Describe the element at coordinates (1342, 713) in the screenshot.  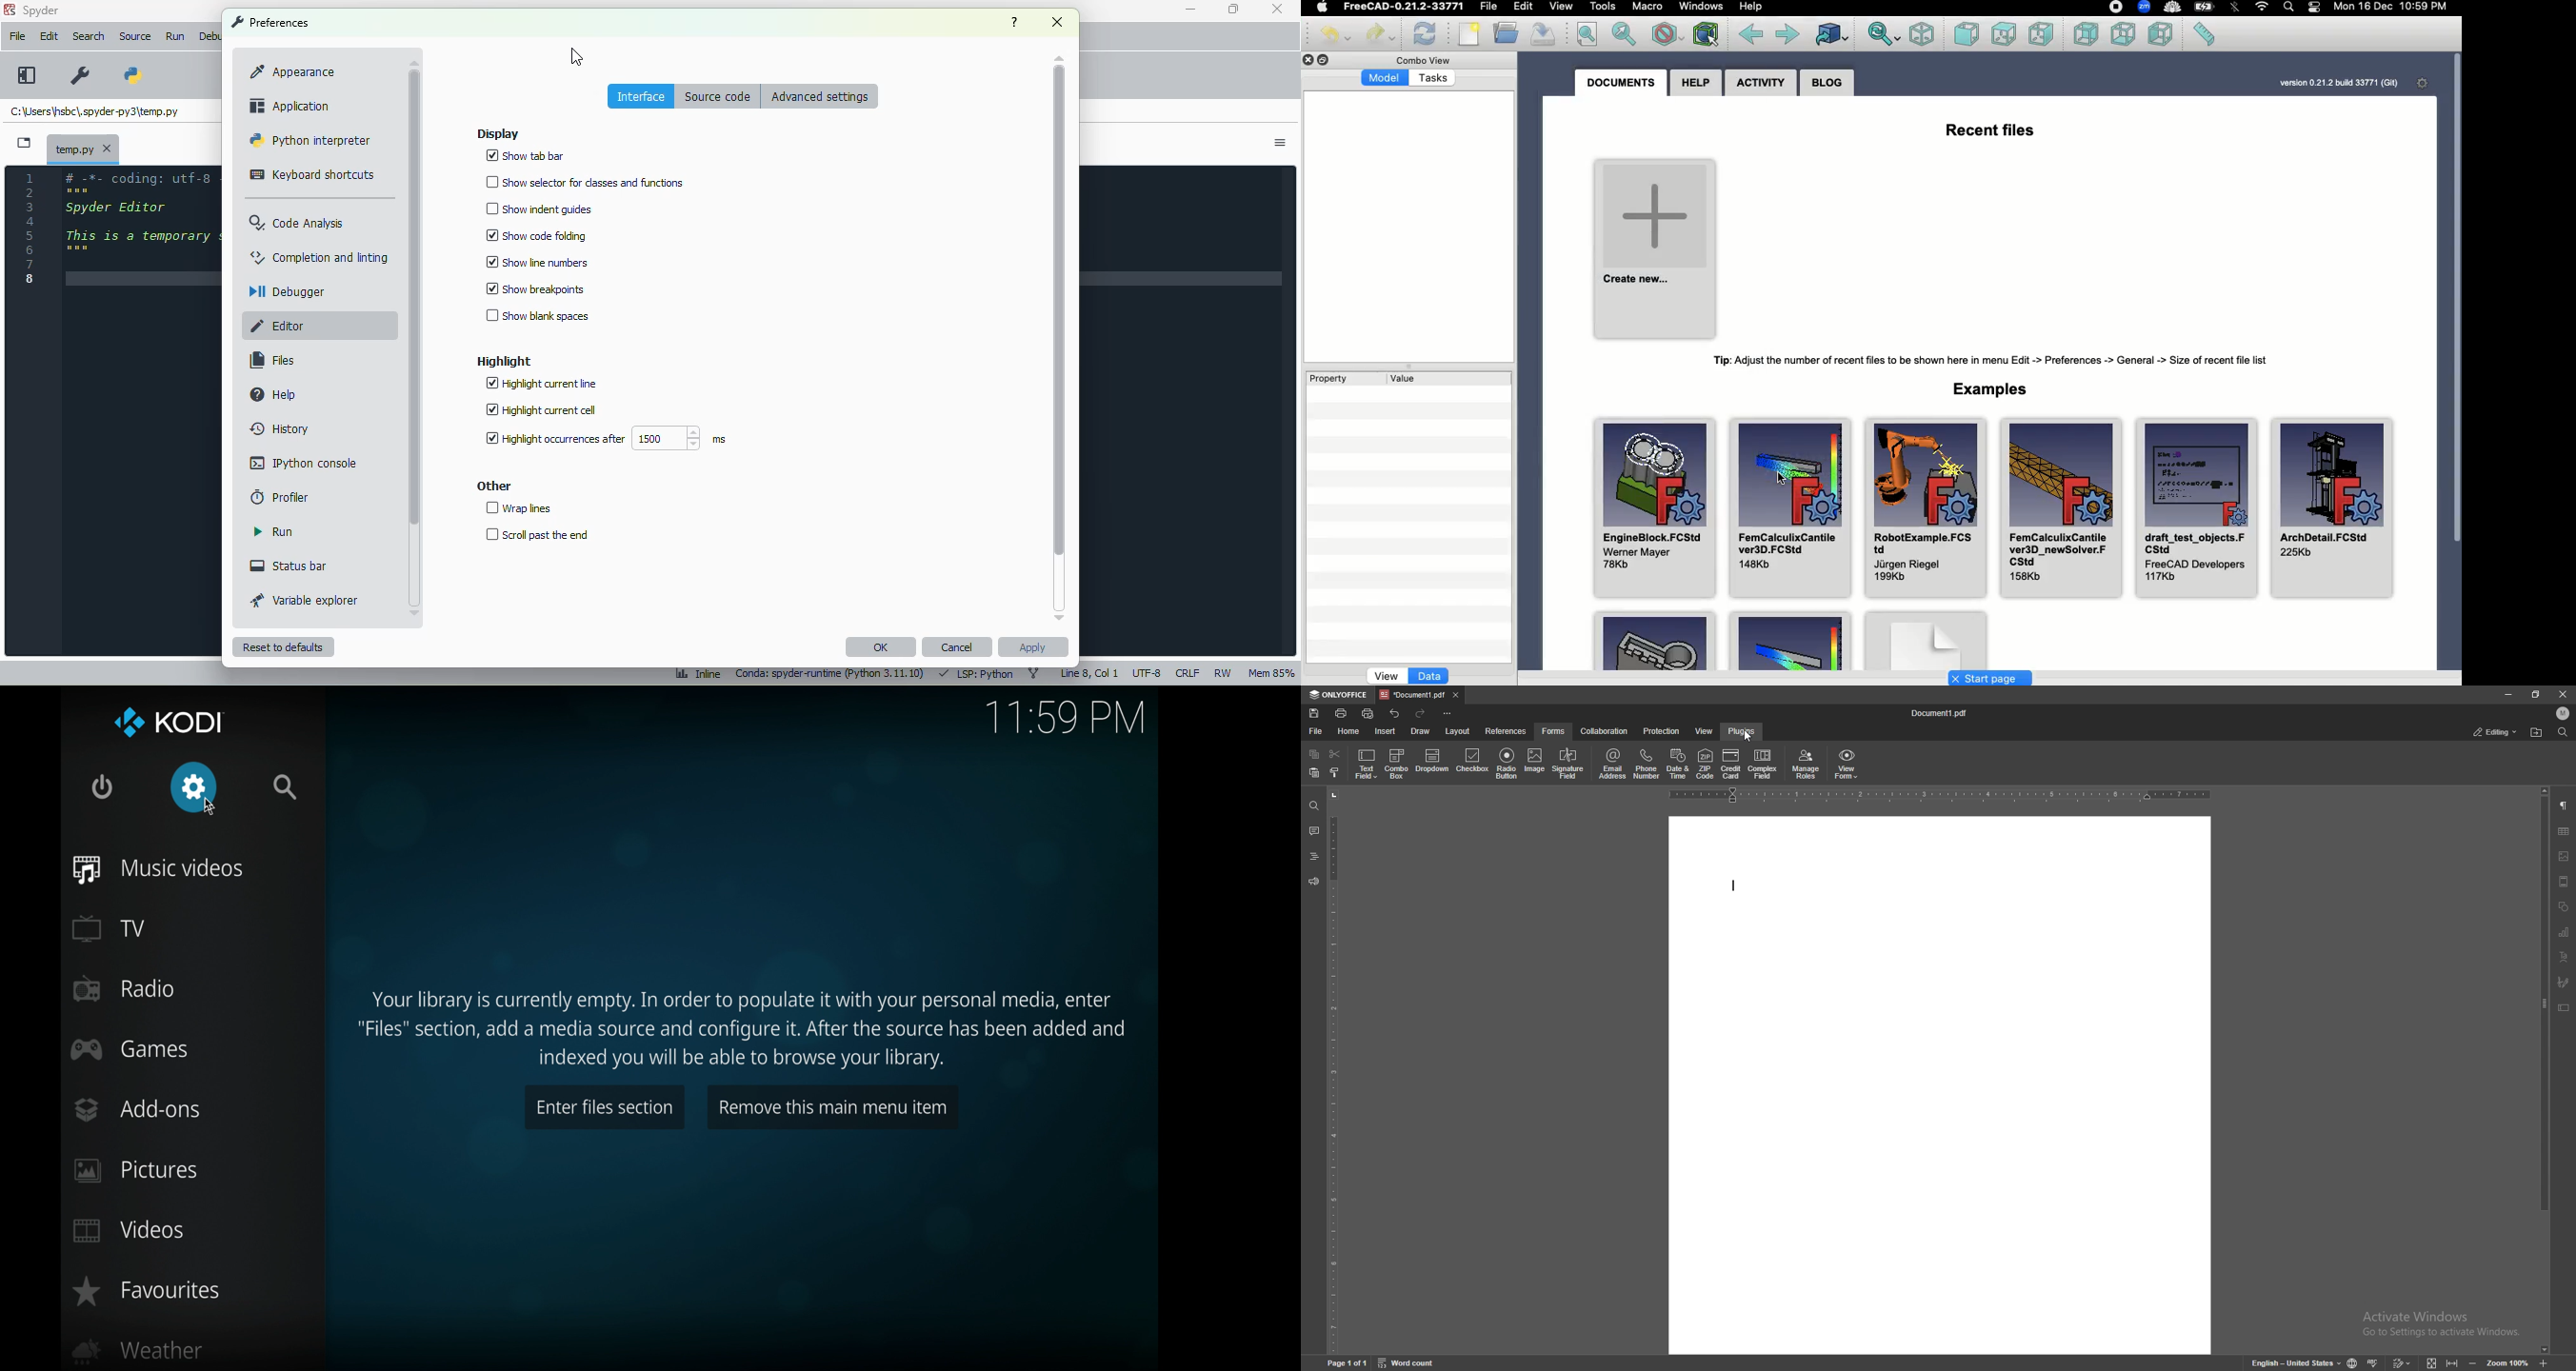
I see `print` at that location.